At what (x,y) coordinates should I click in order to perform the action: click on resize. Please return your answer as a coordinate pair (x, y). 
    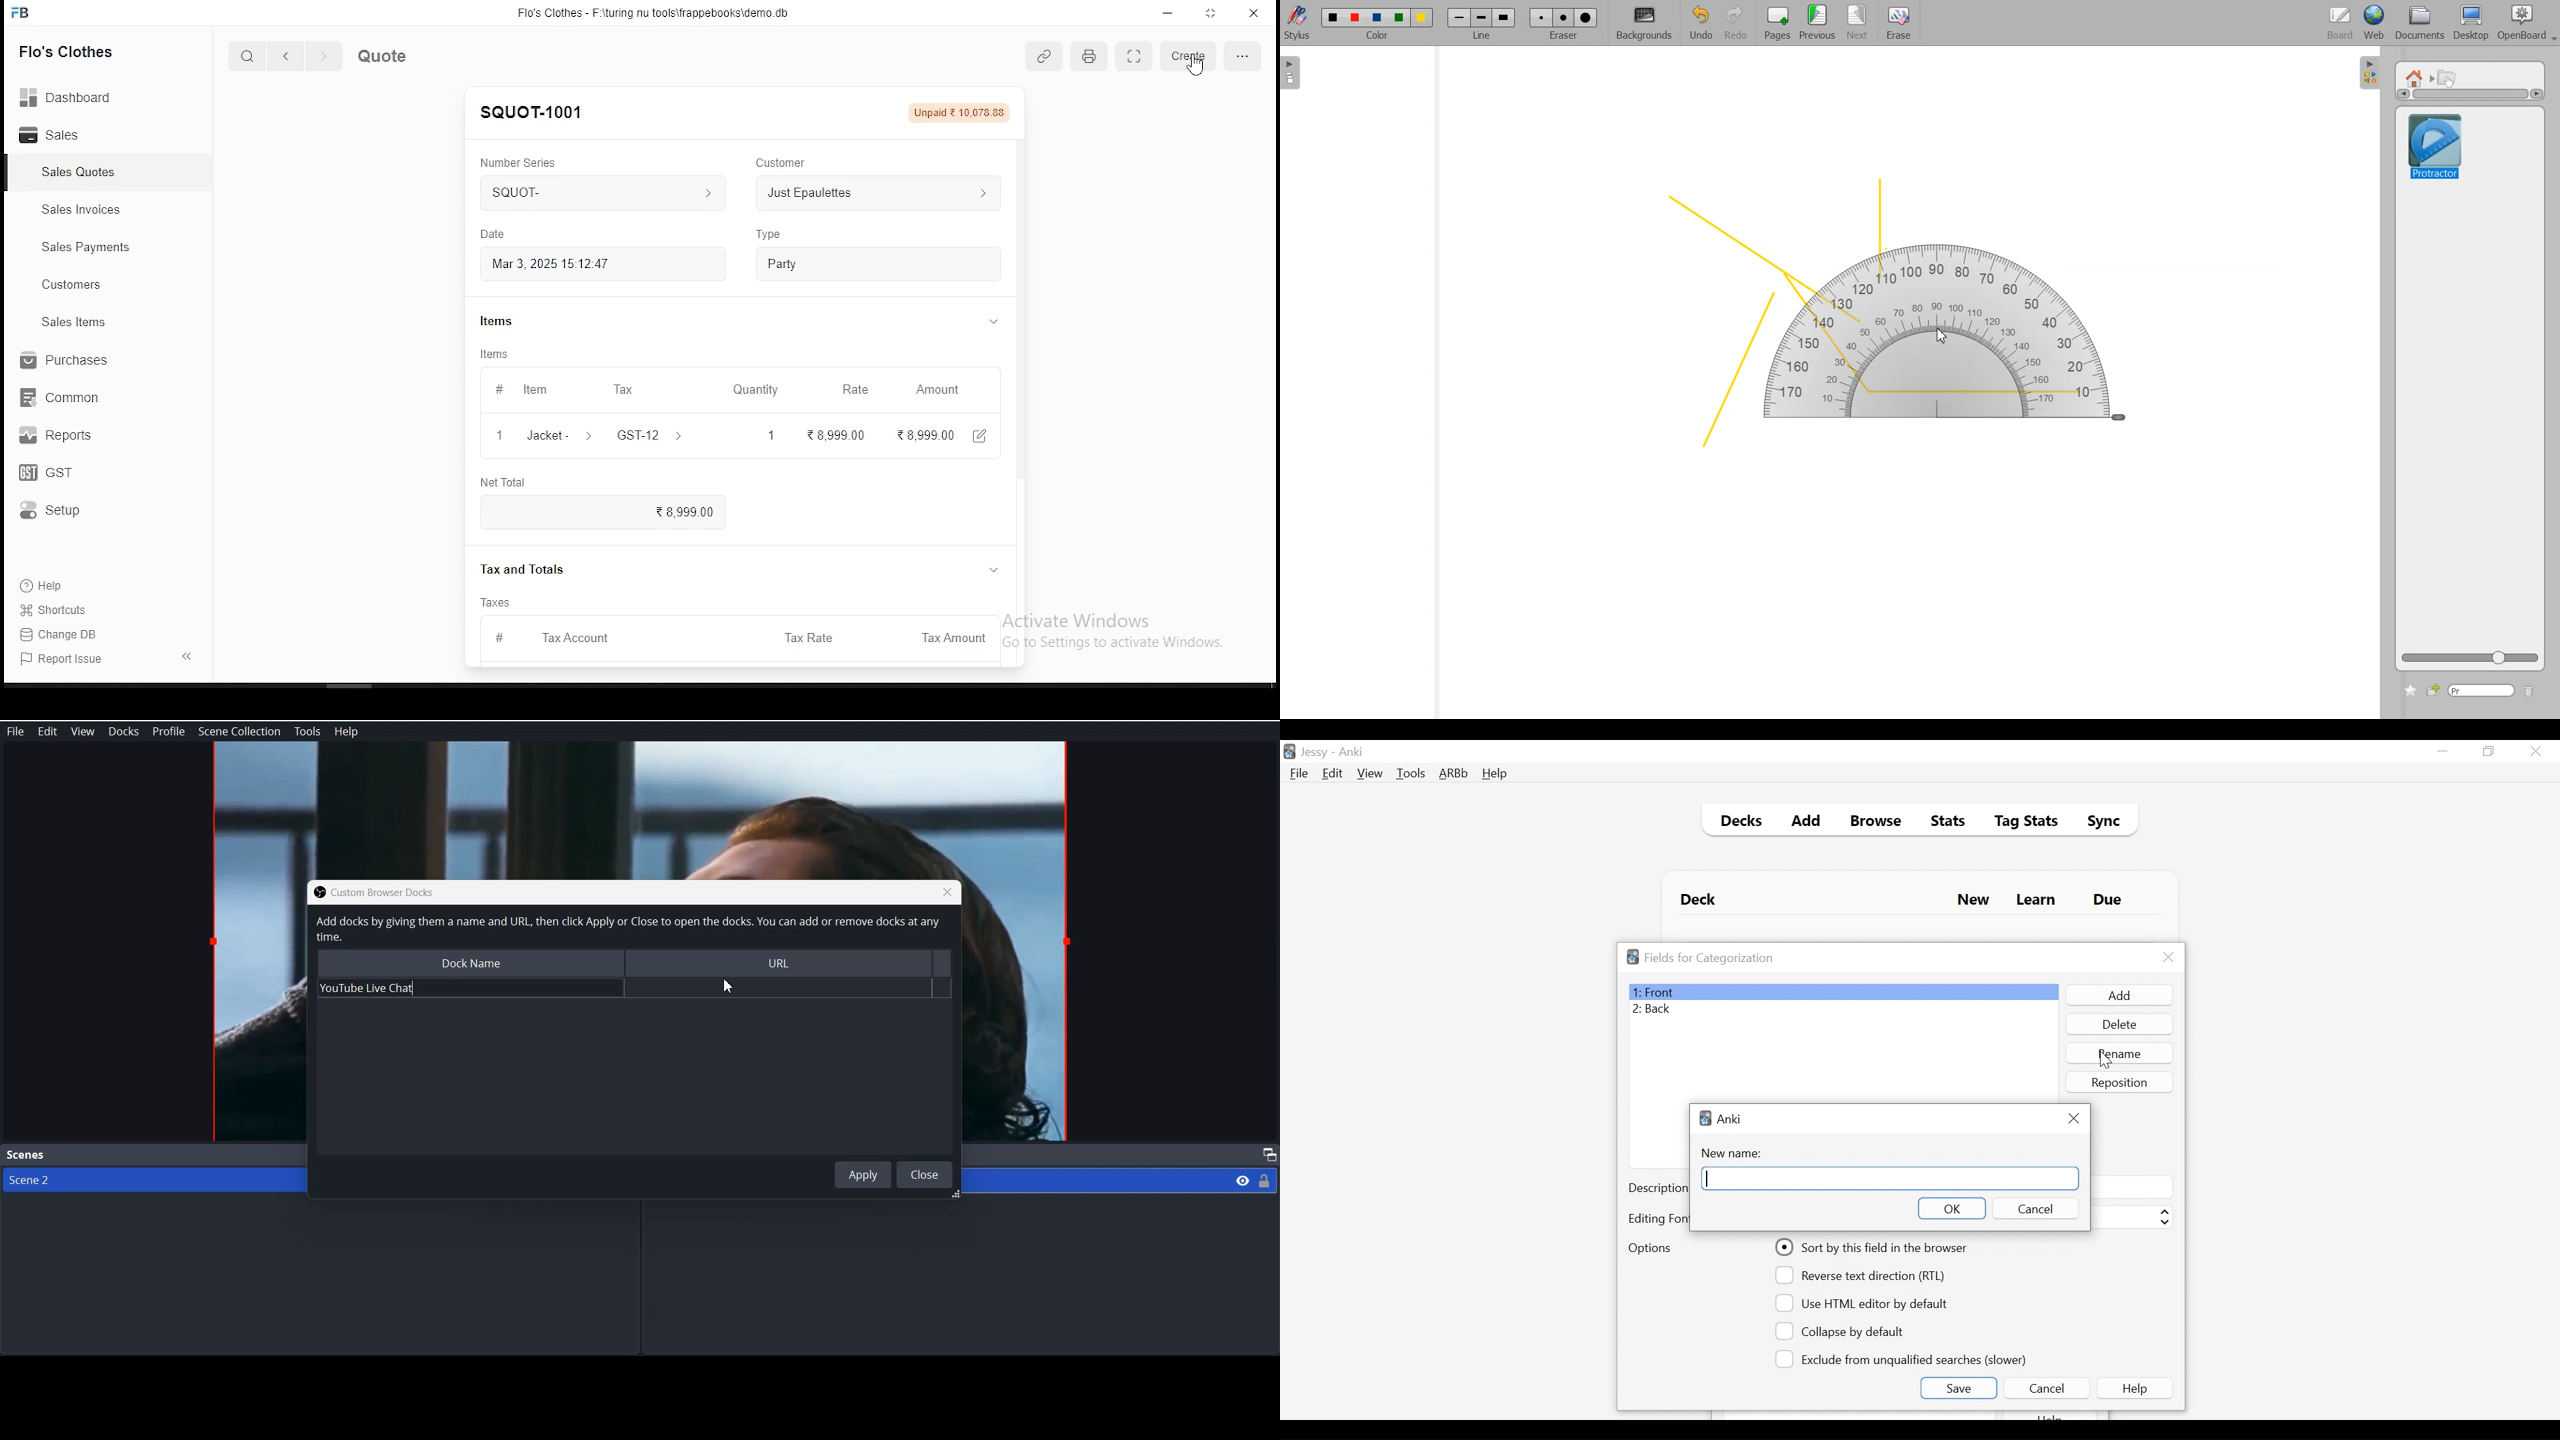
    Looking at the image, I should click on (953, 1195).